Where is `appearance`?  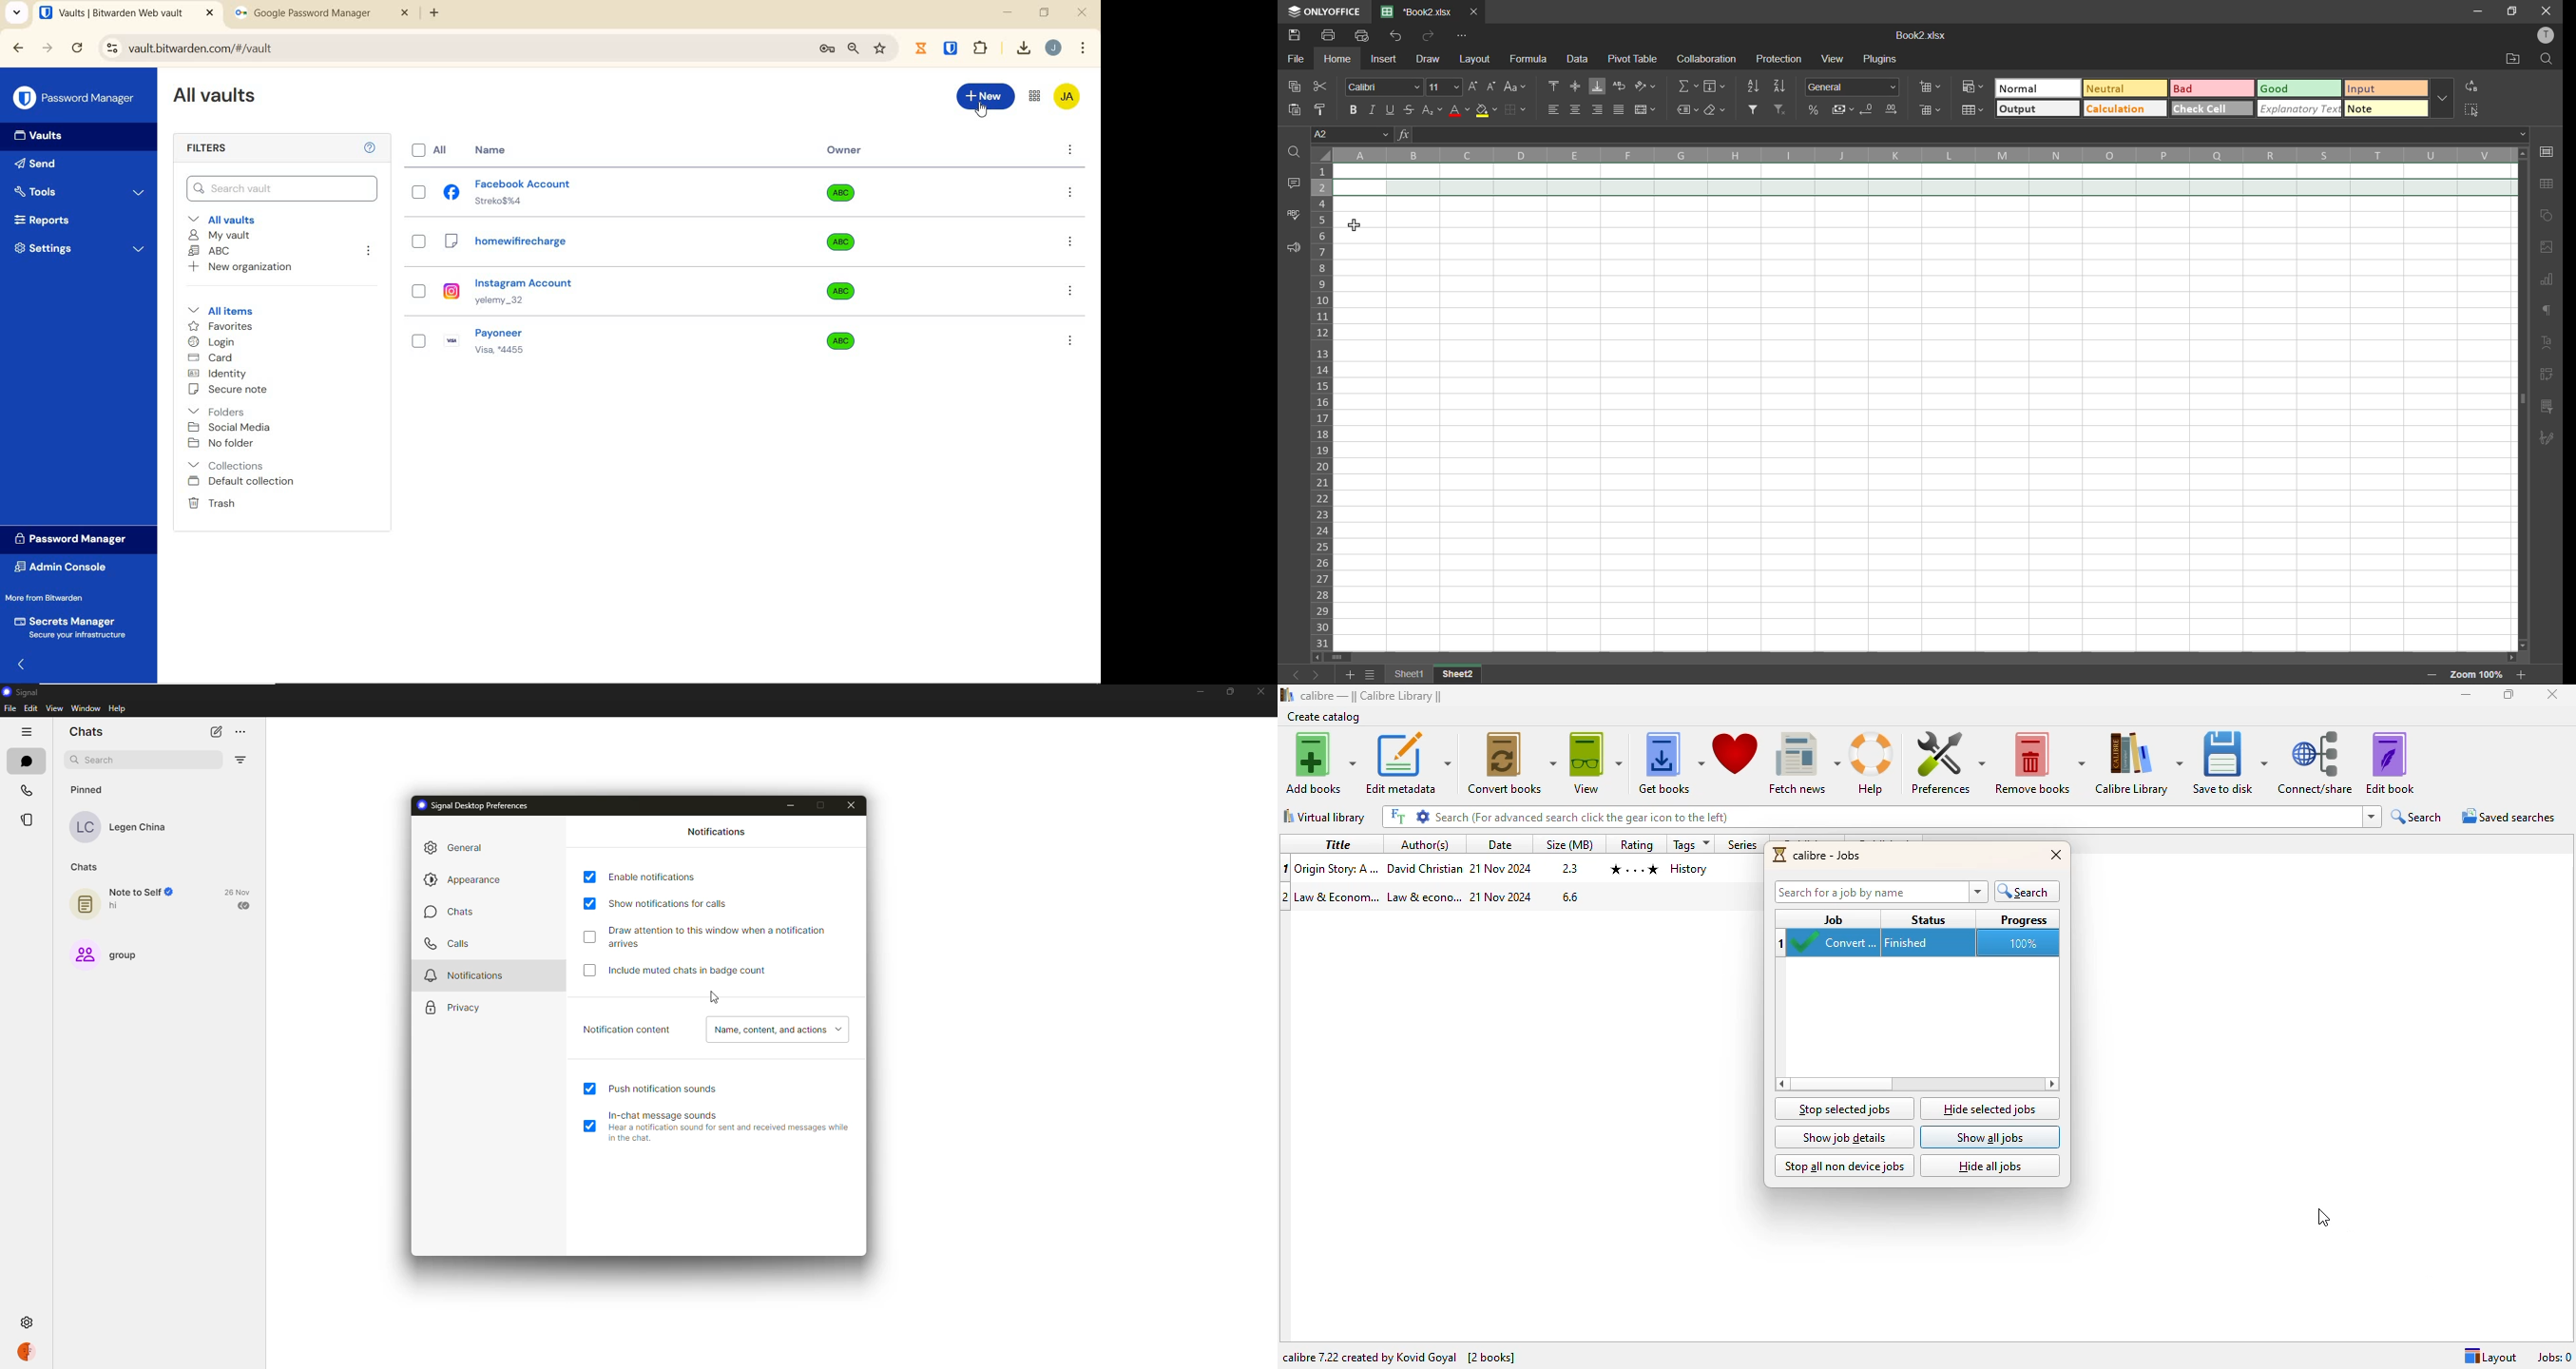 appearance is located at coordinates (467, 880).